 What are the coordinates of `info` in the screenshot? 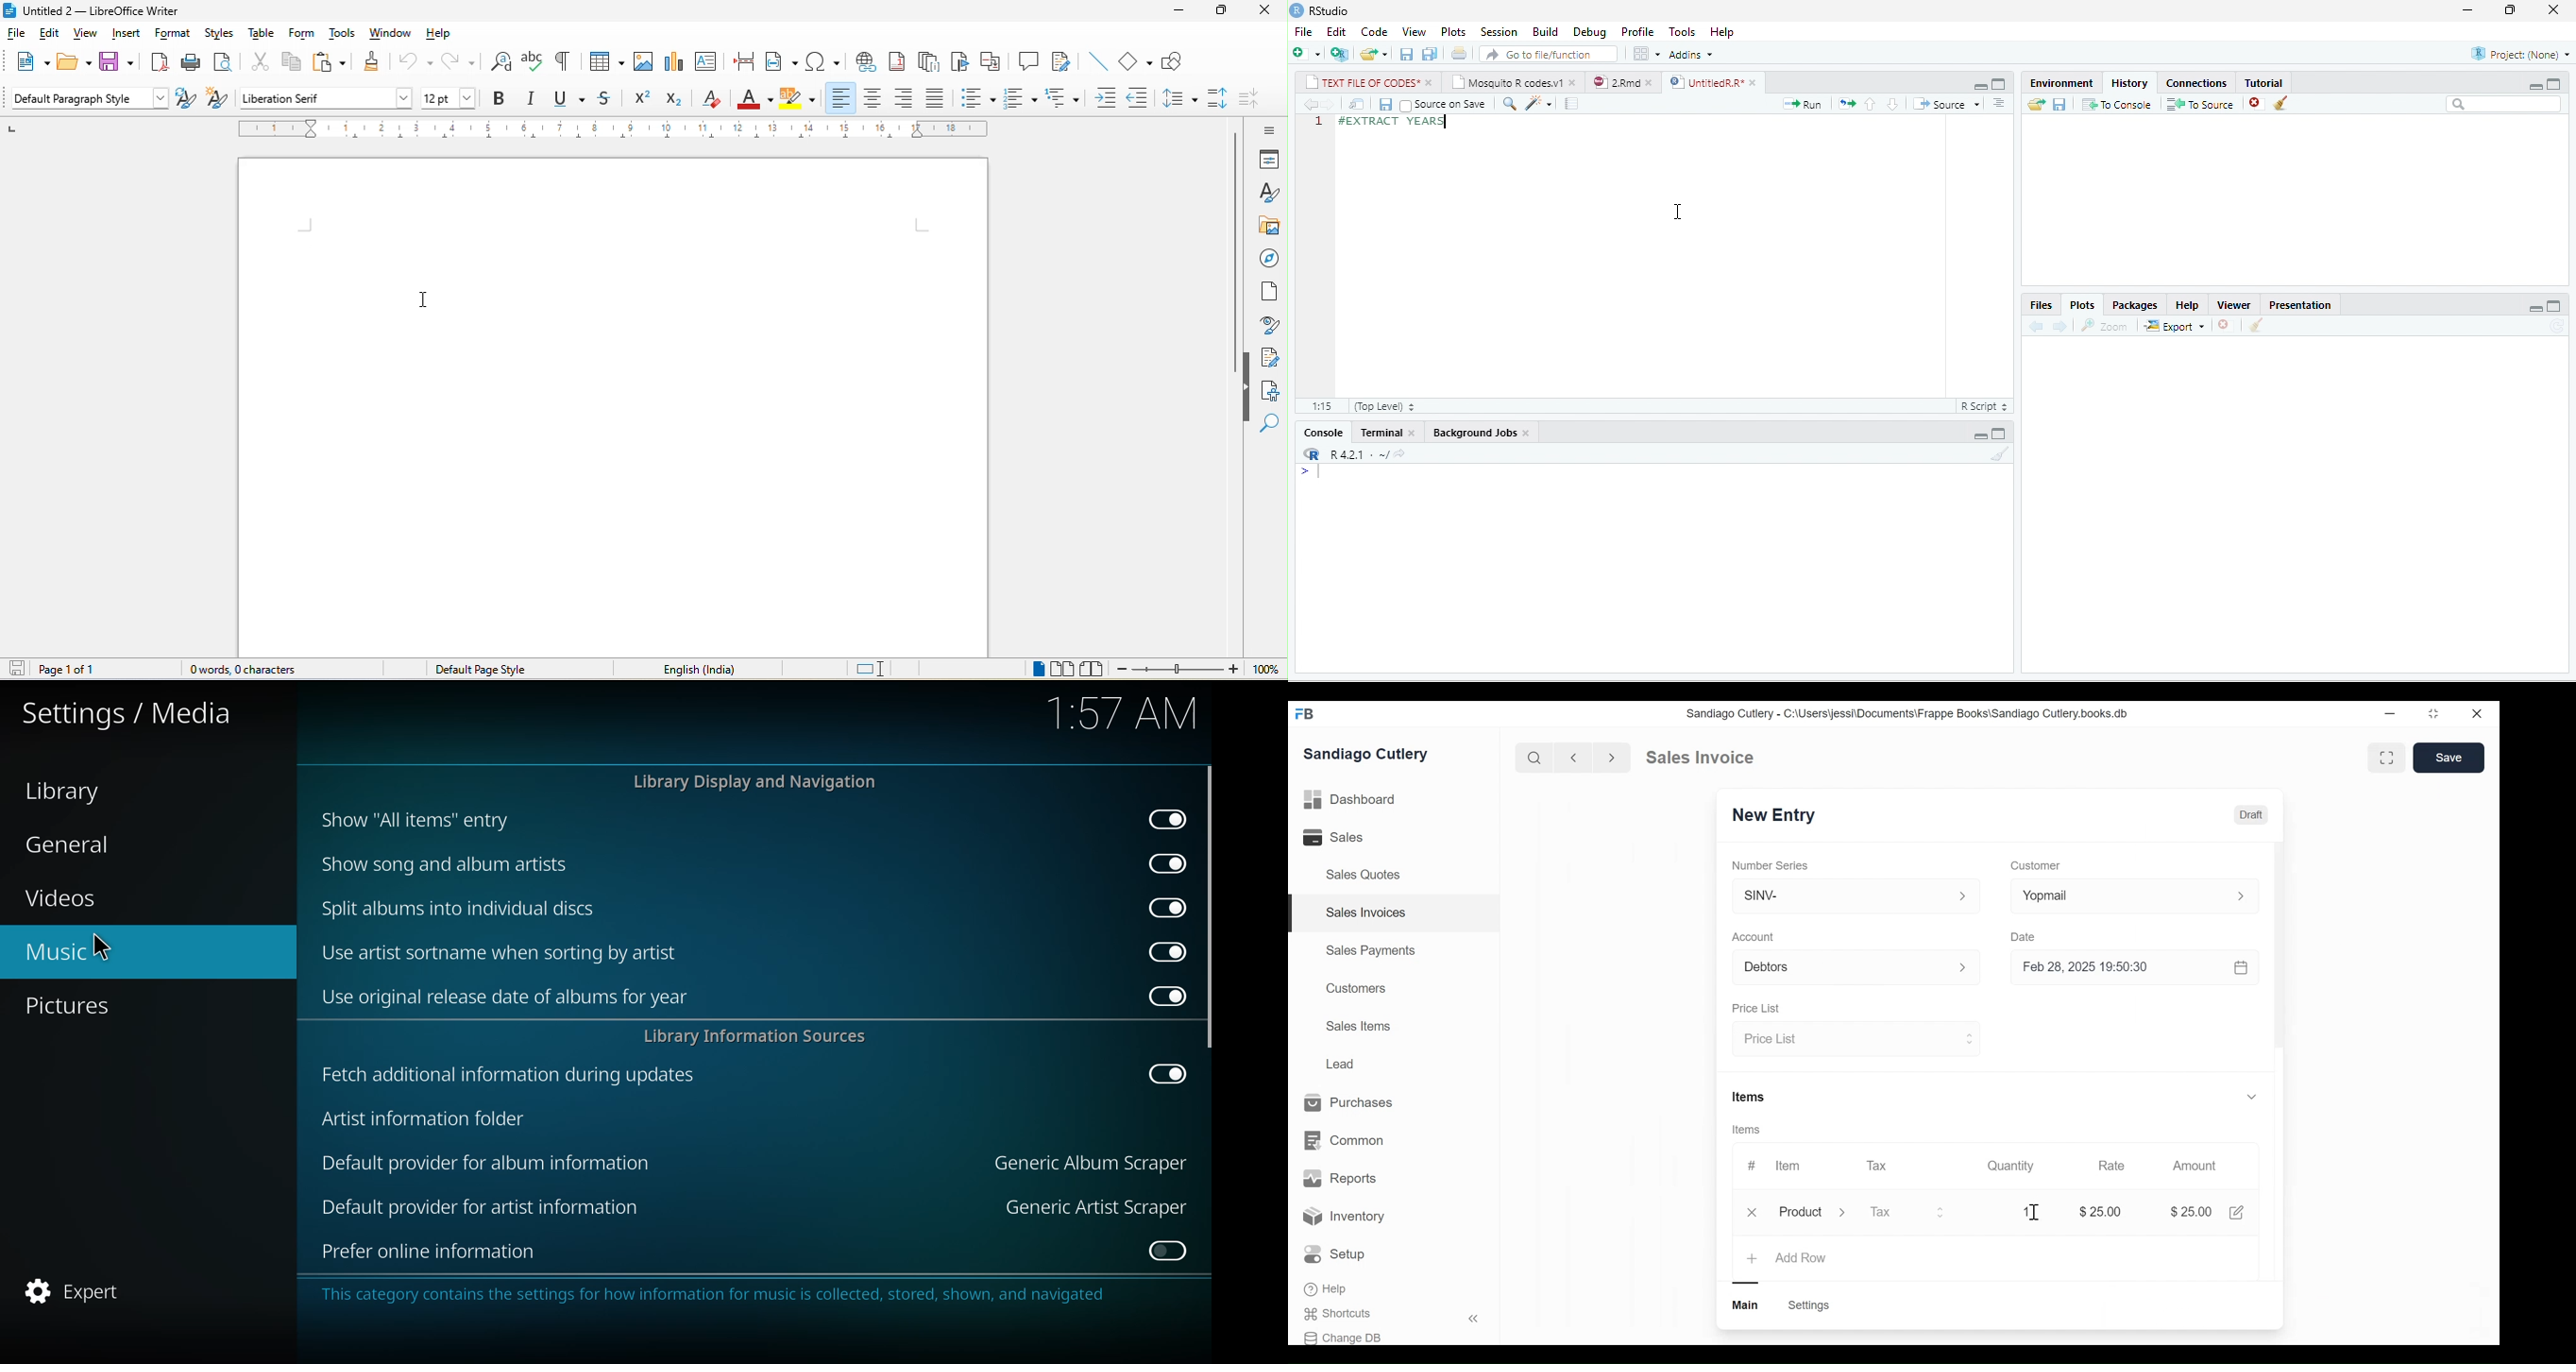 It's located at (716, 1294).